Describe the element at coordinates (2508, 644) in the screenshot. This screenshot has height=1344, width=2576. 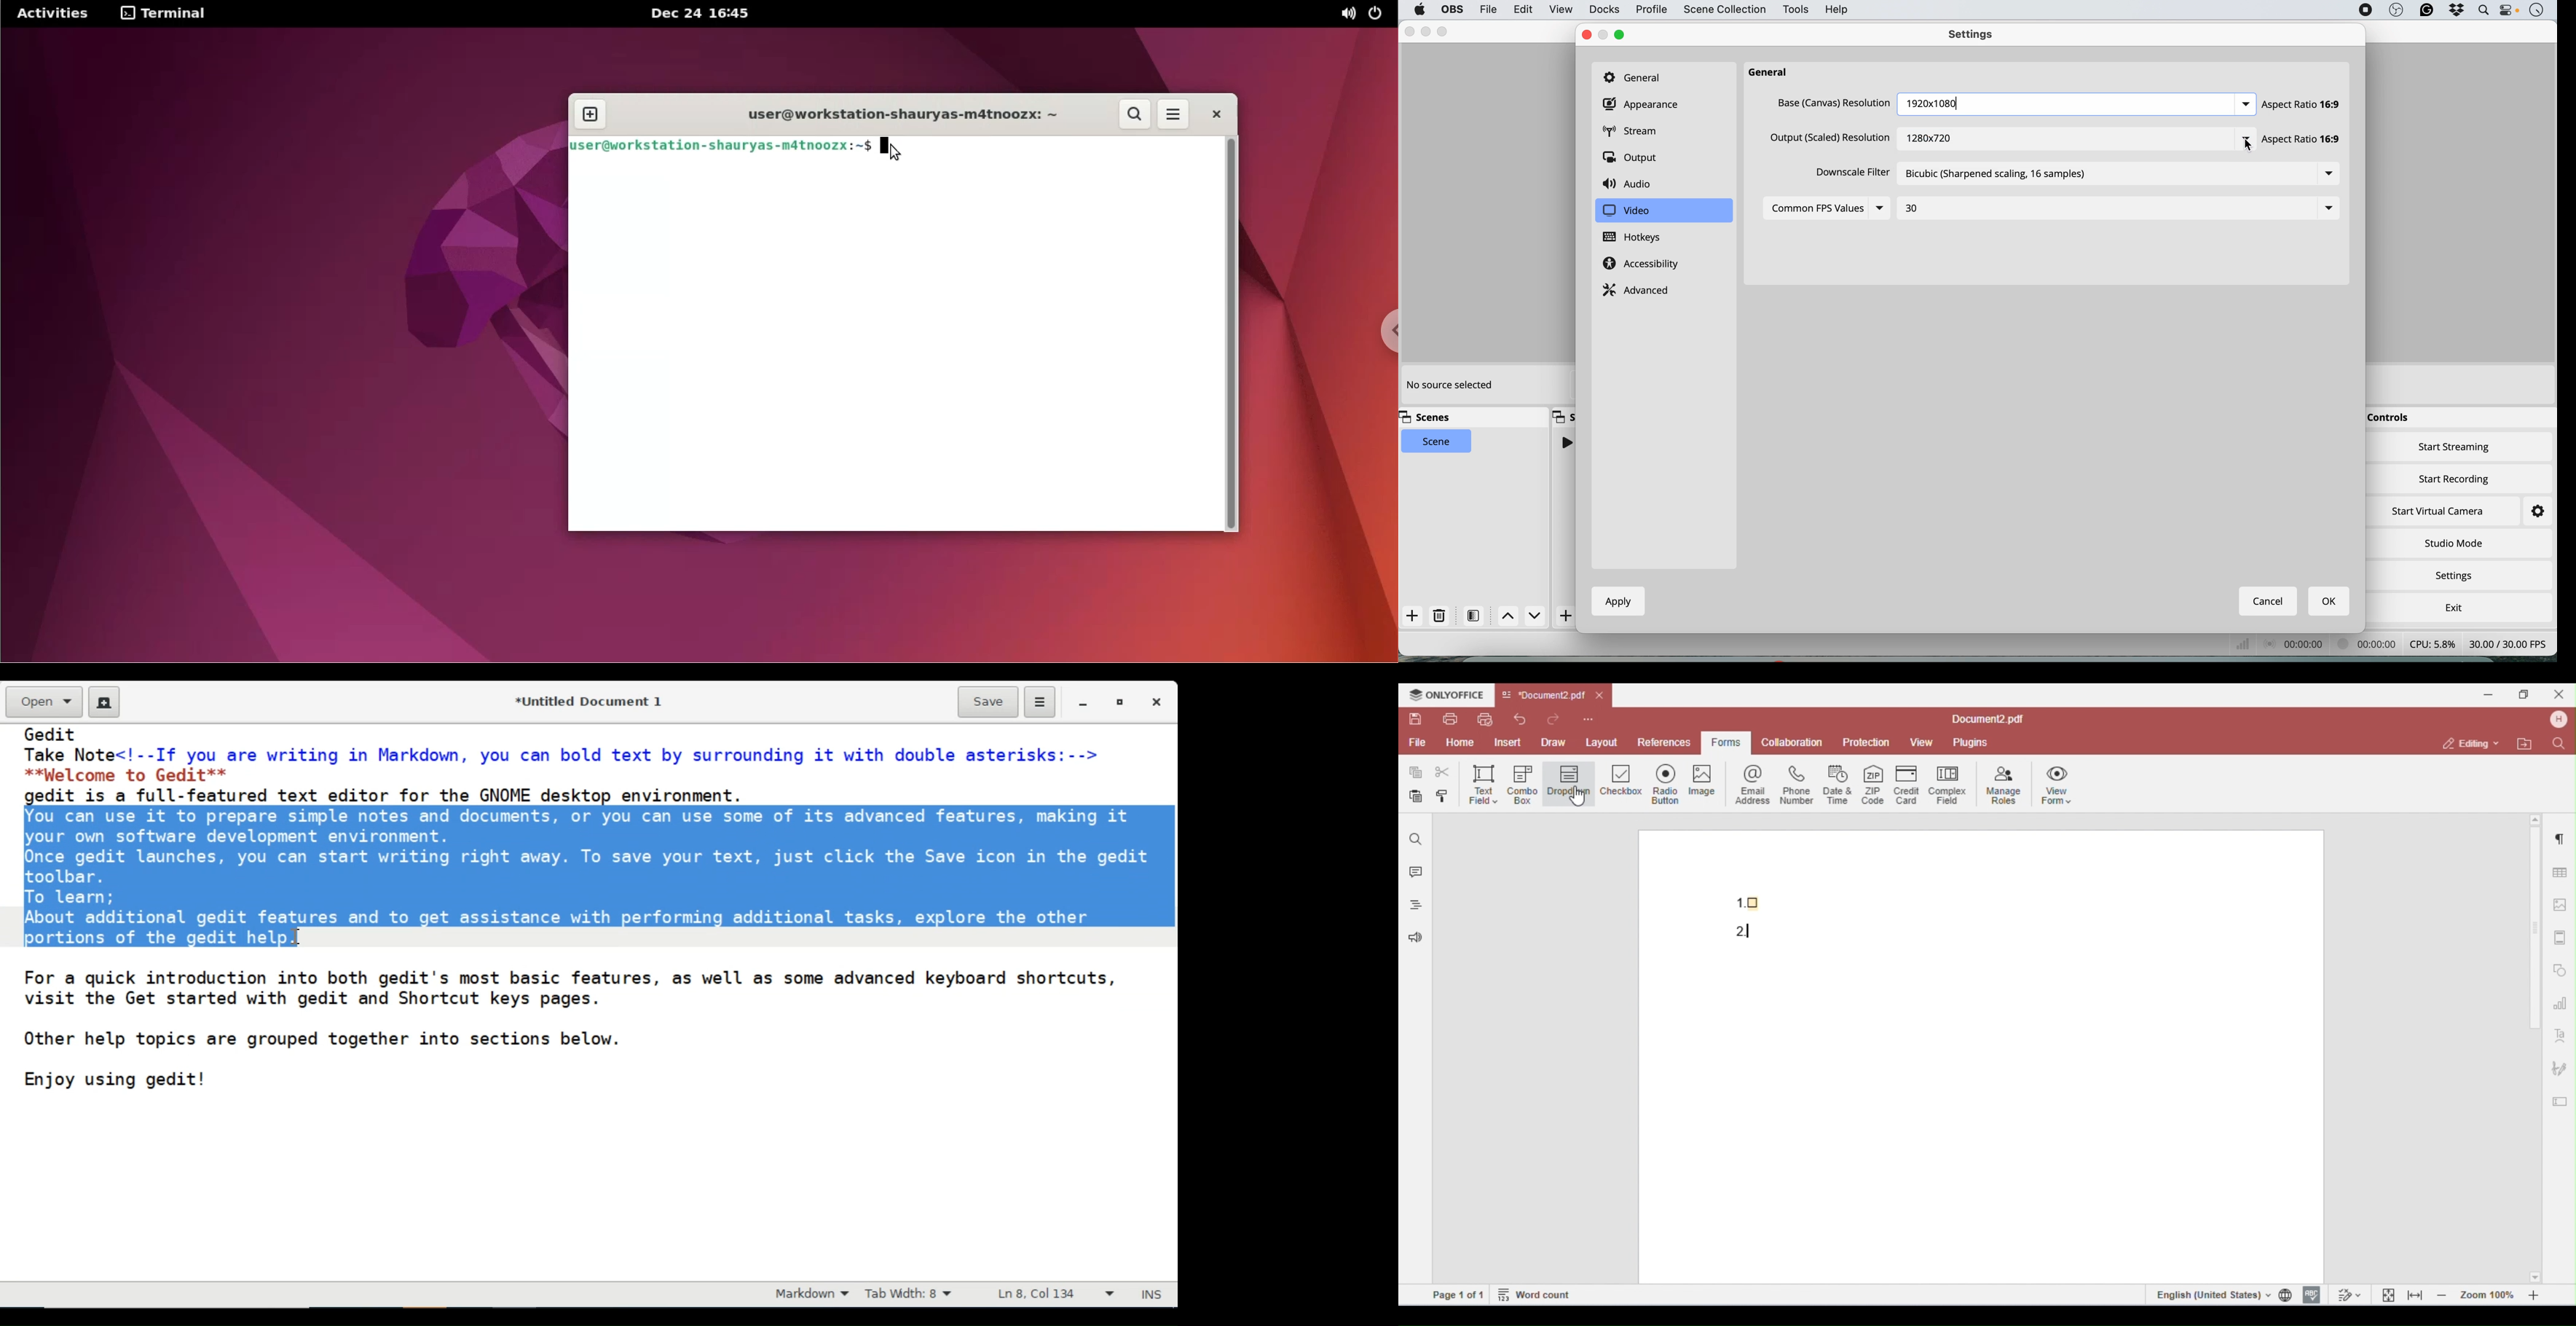
I see `frames per second` at that location.